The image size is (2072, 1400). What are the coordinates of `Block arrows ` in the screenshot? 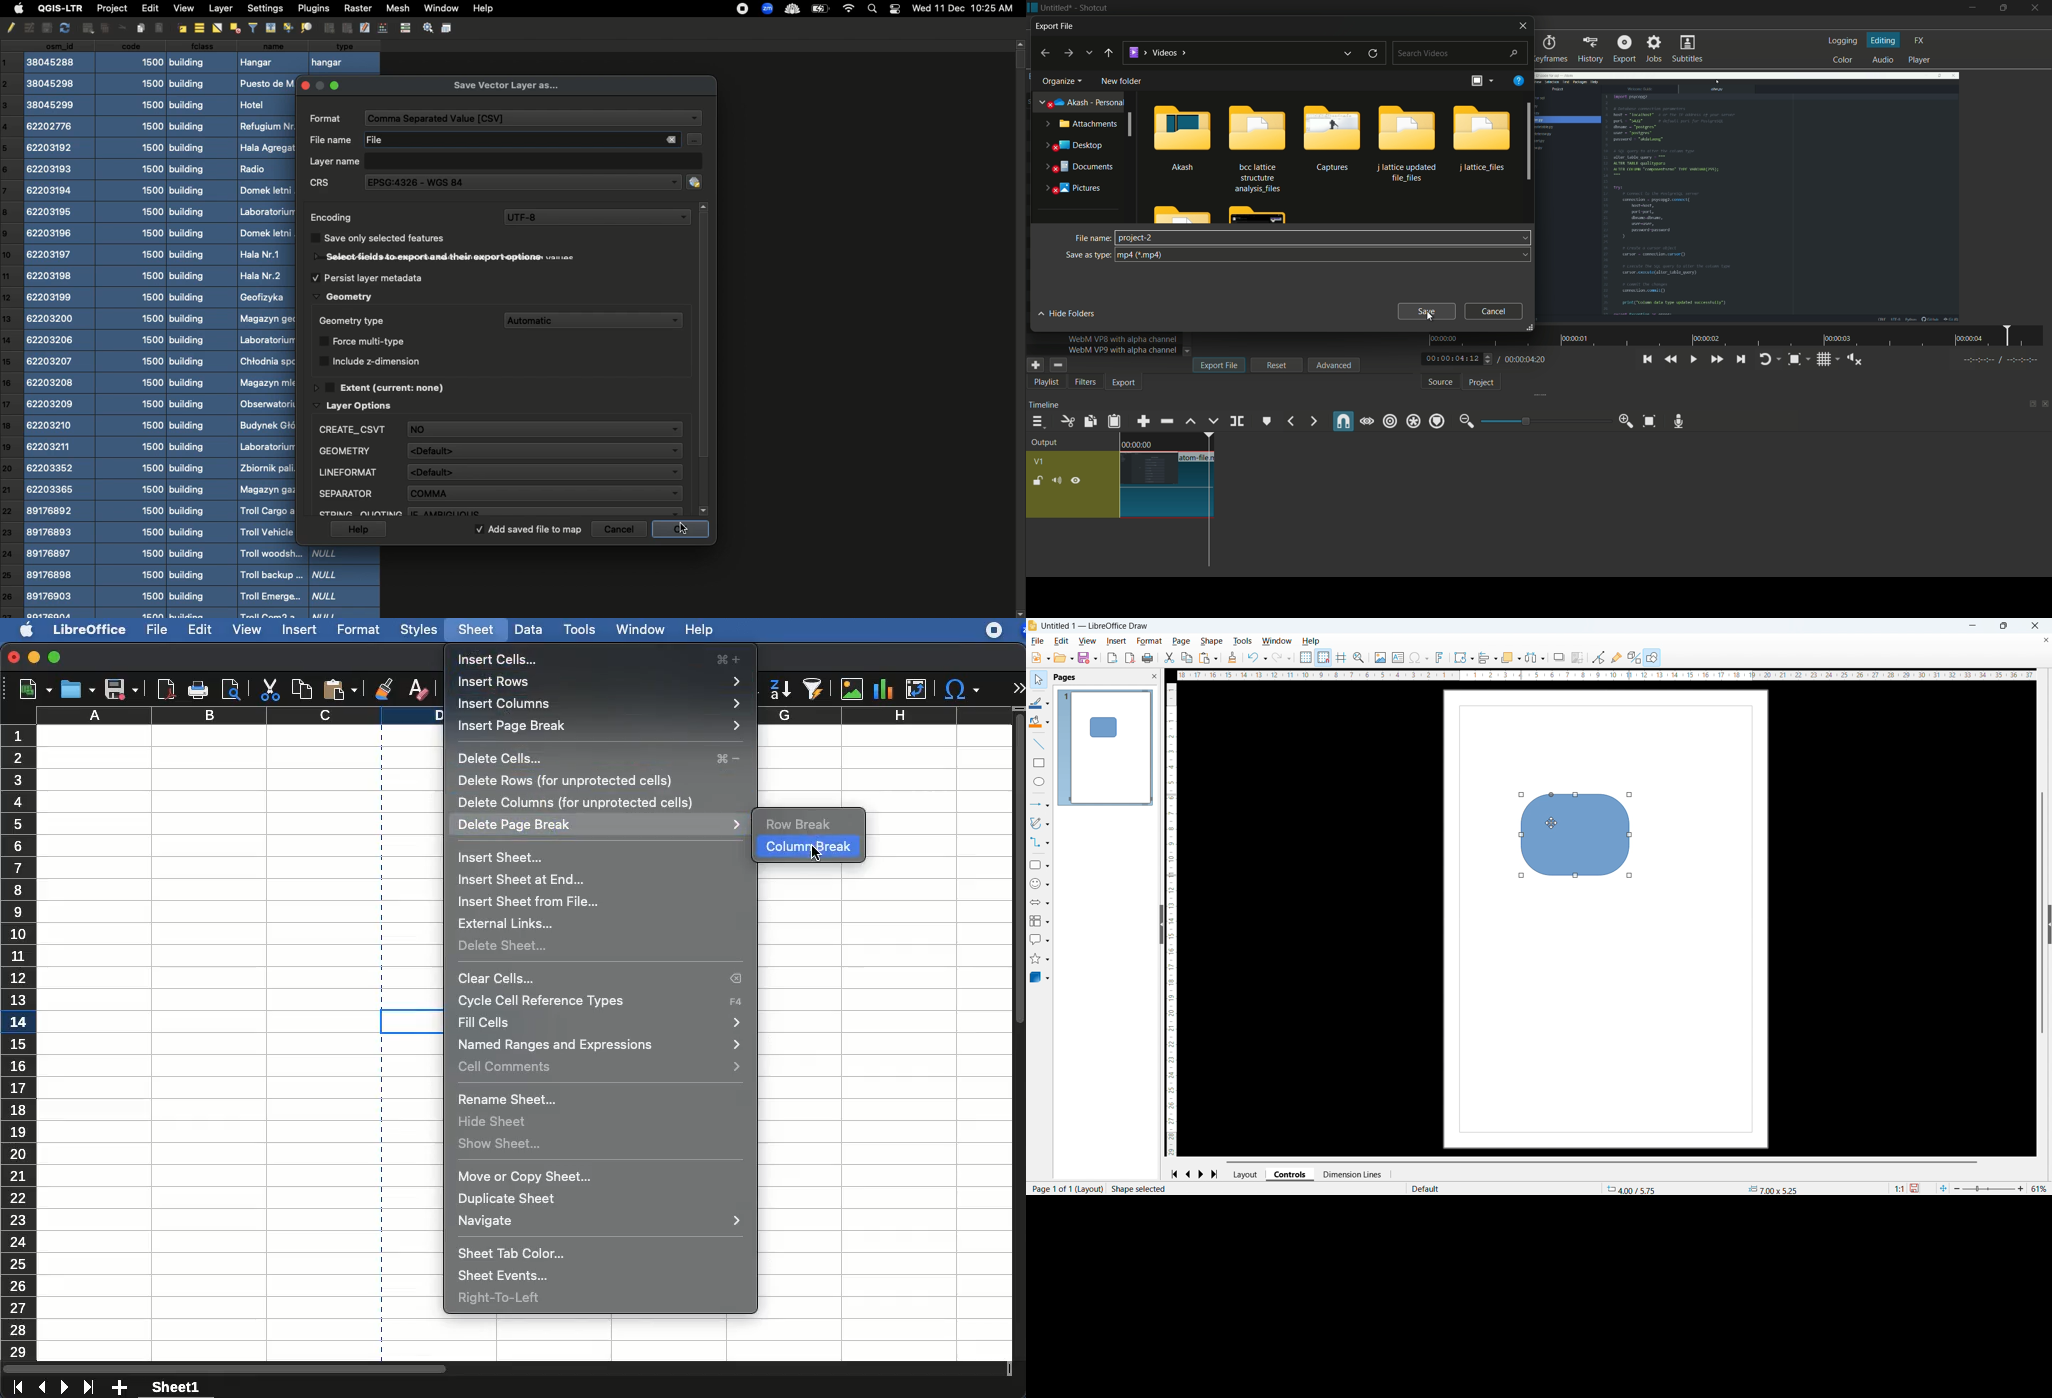 It's located at (1039, 903).